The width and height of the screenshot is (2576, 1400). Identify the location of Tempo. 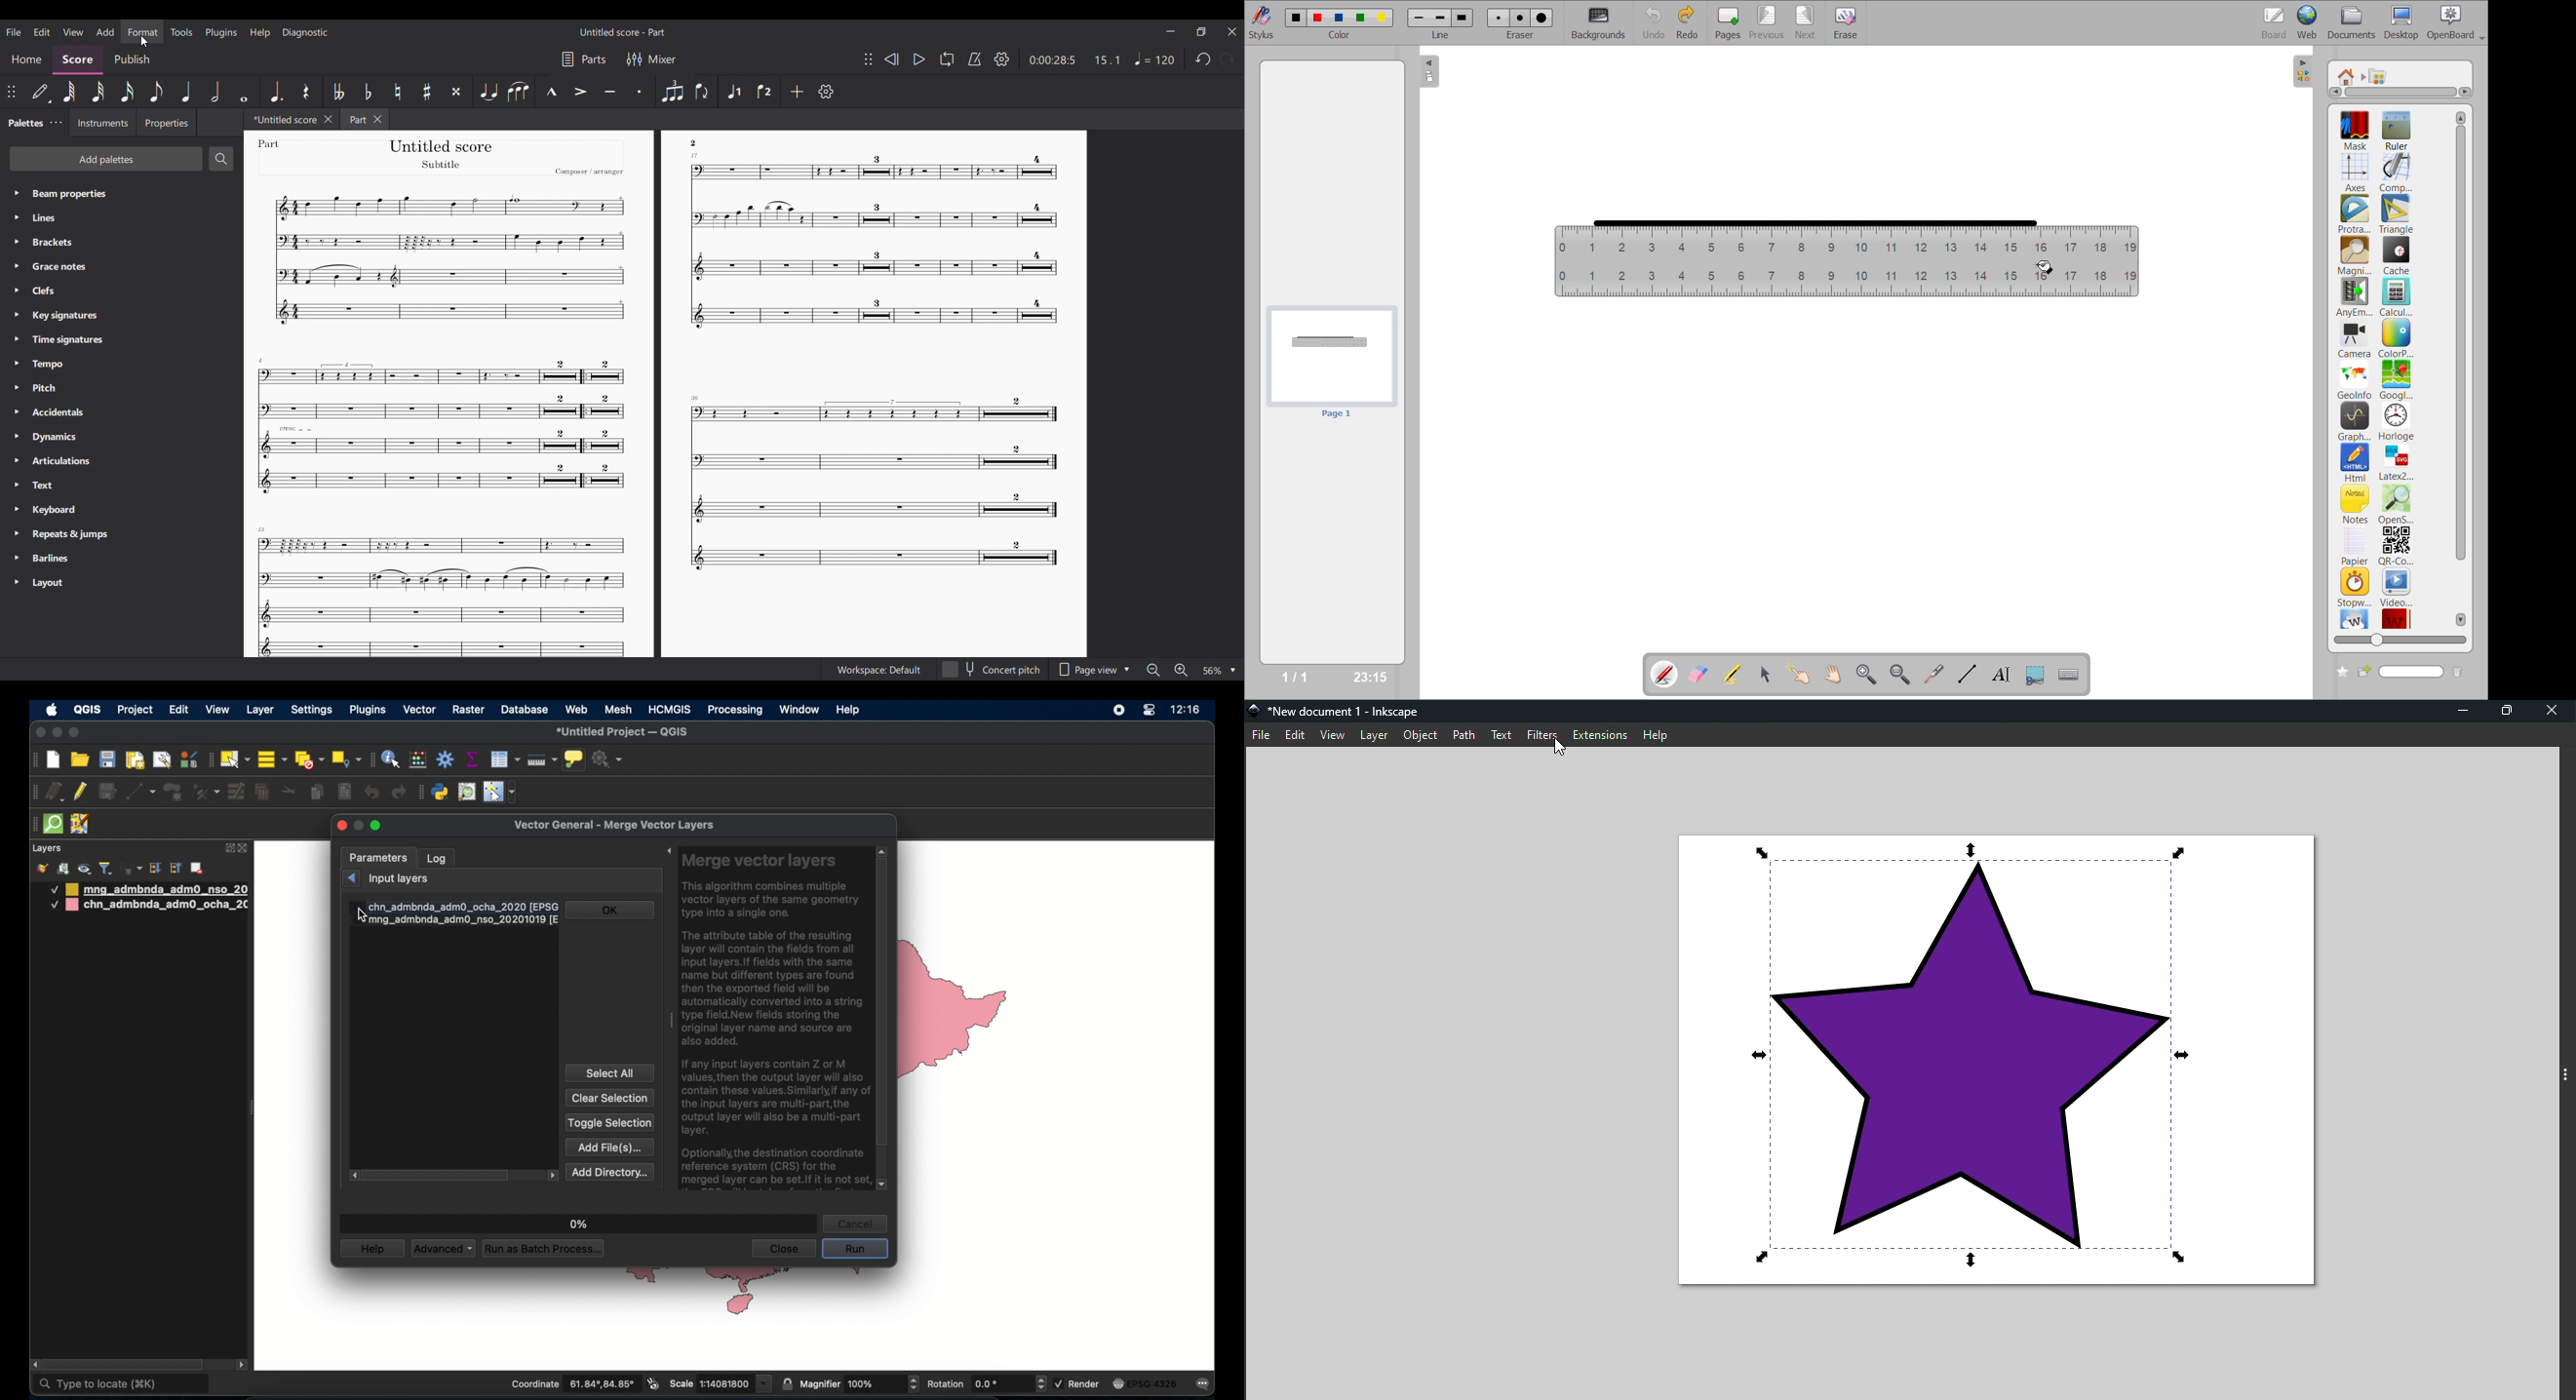
(60, 365).